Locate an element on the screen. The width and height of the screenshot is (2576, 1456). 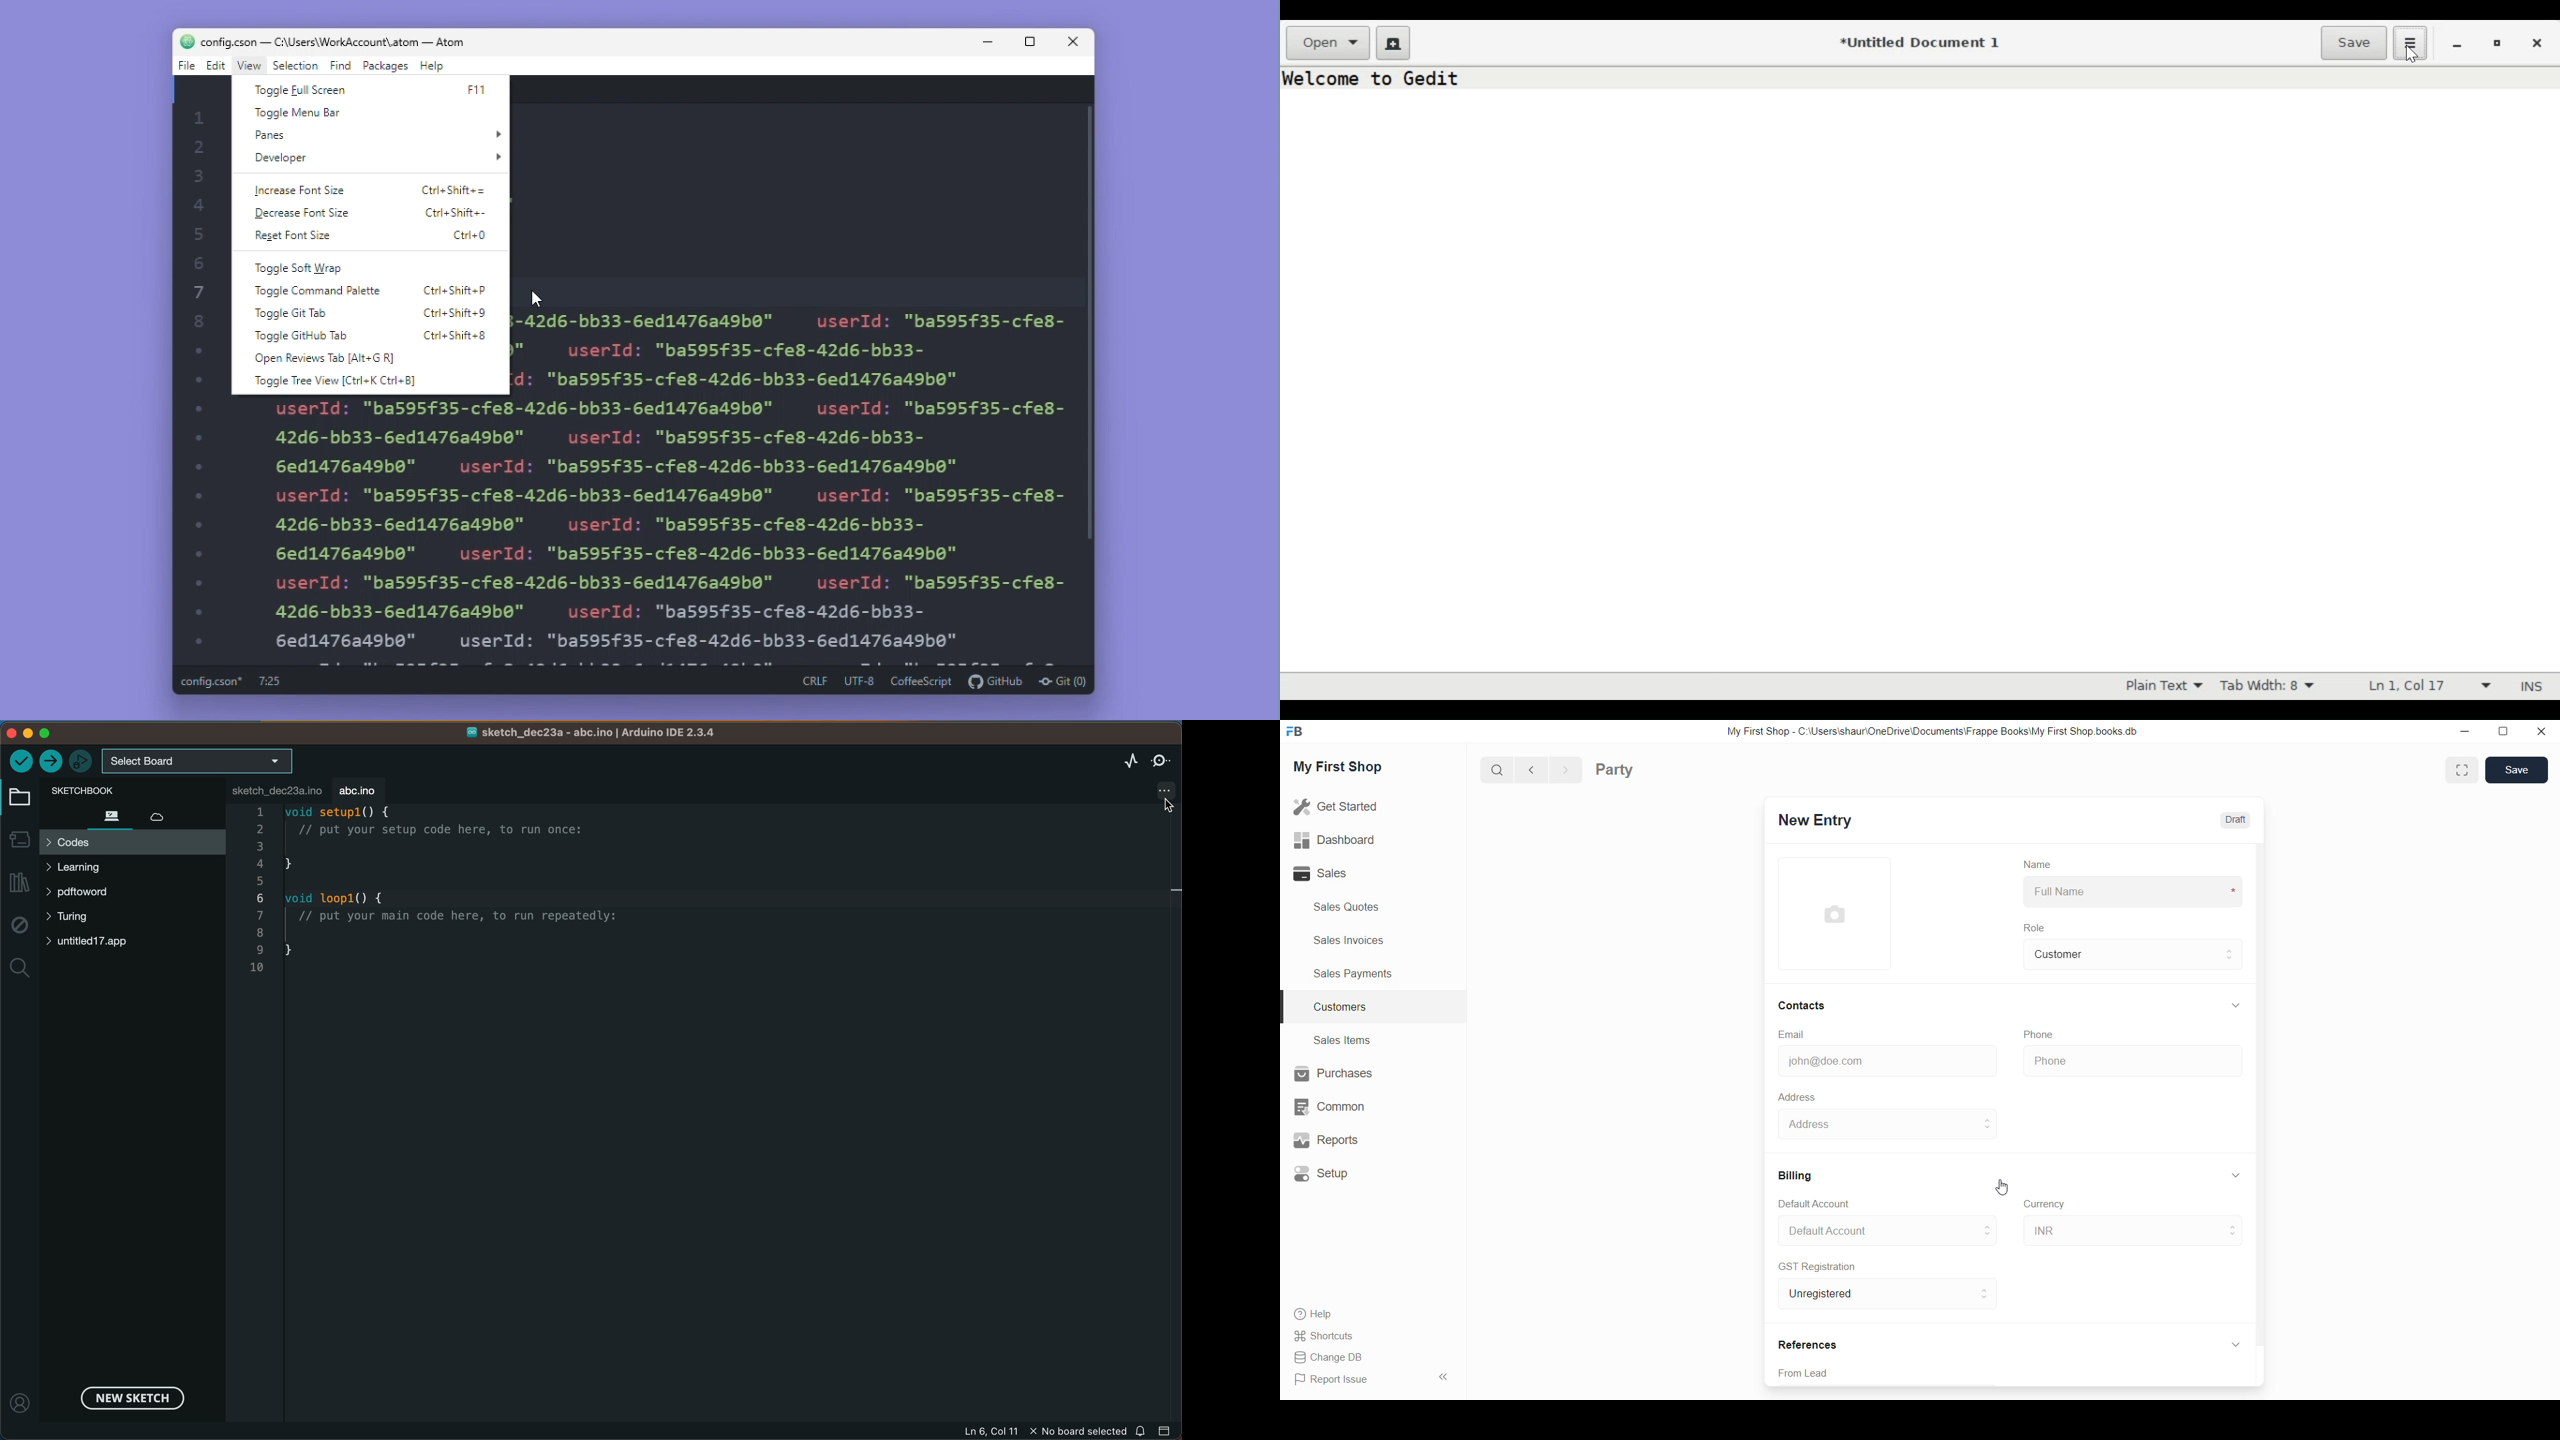
move to above role is located at coordinates (2232, 949).